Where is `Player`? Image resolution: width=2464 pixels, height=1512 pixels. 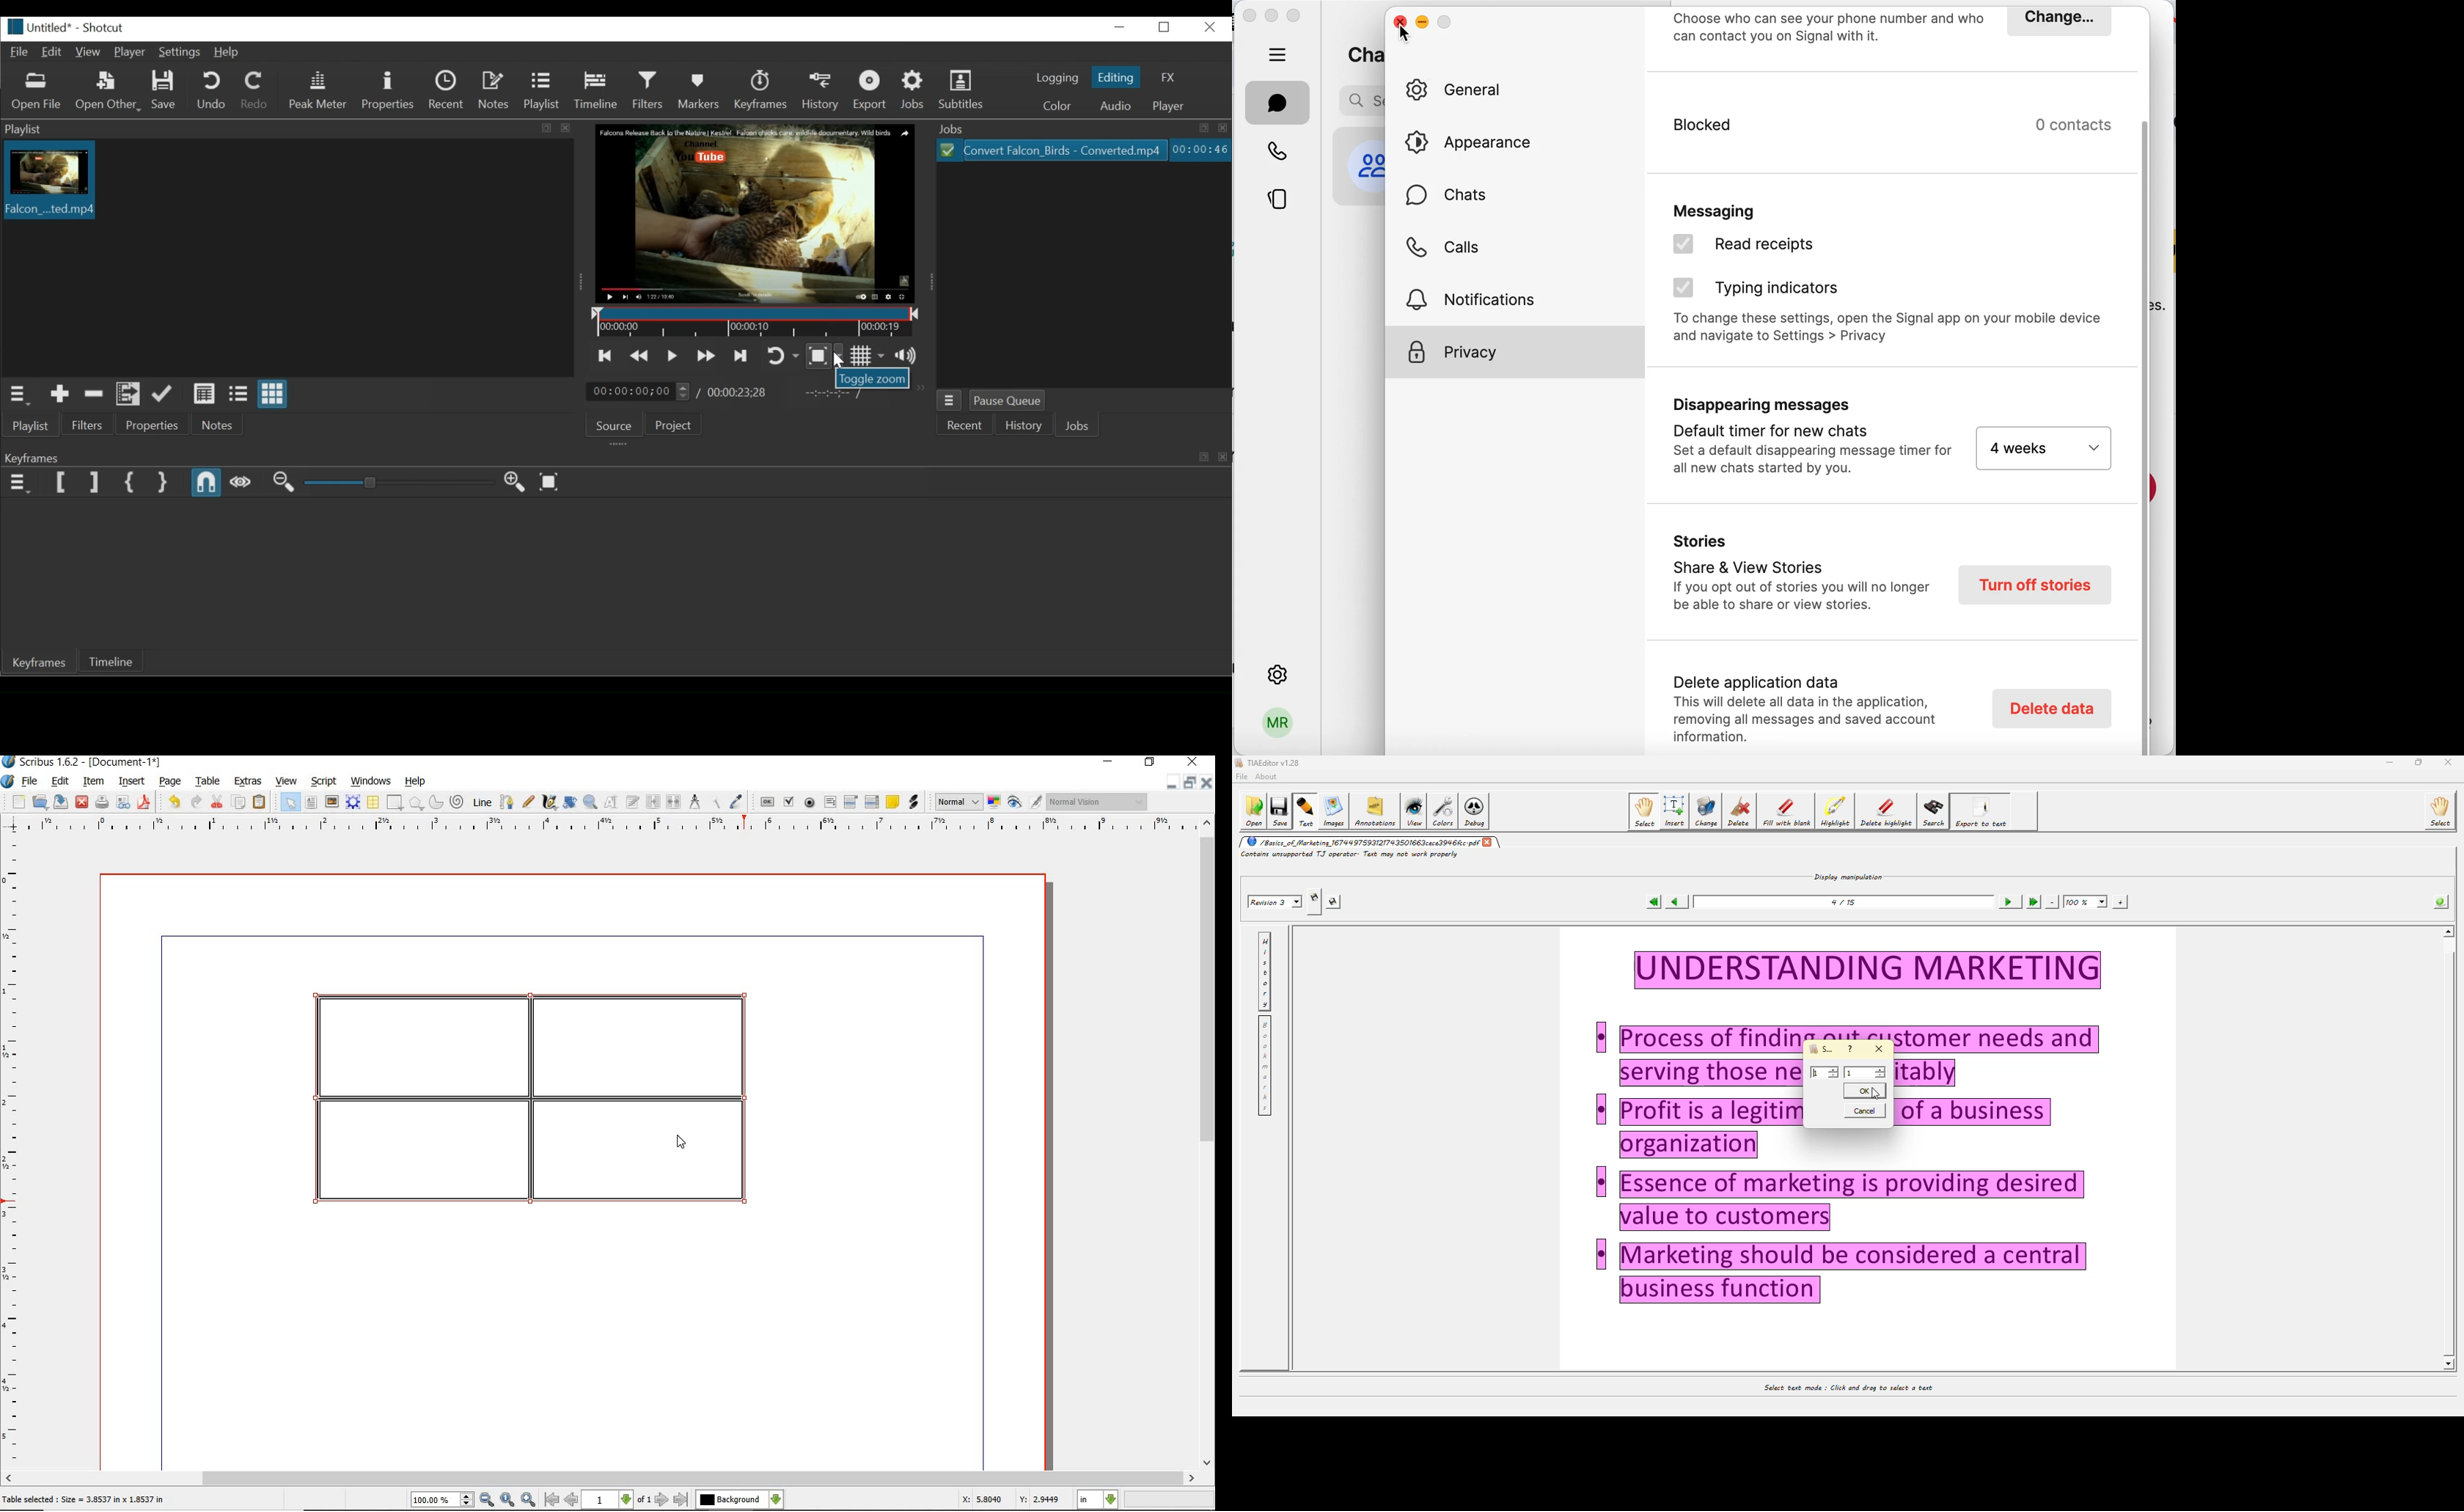
Player is located at coordinates (129, 52).